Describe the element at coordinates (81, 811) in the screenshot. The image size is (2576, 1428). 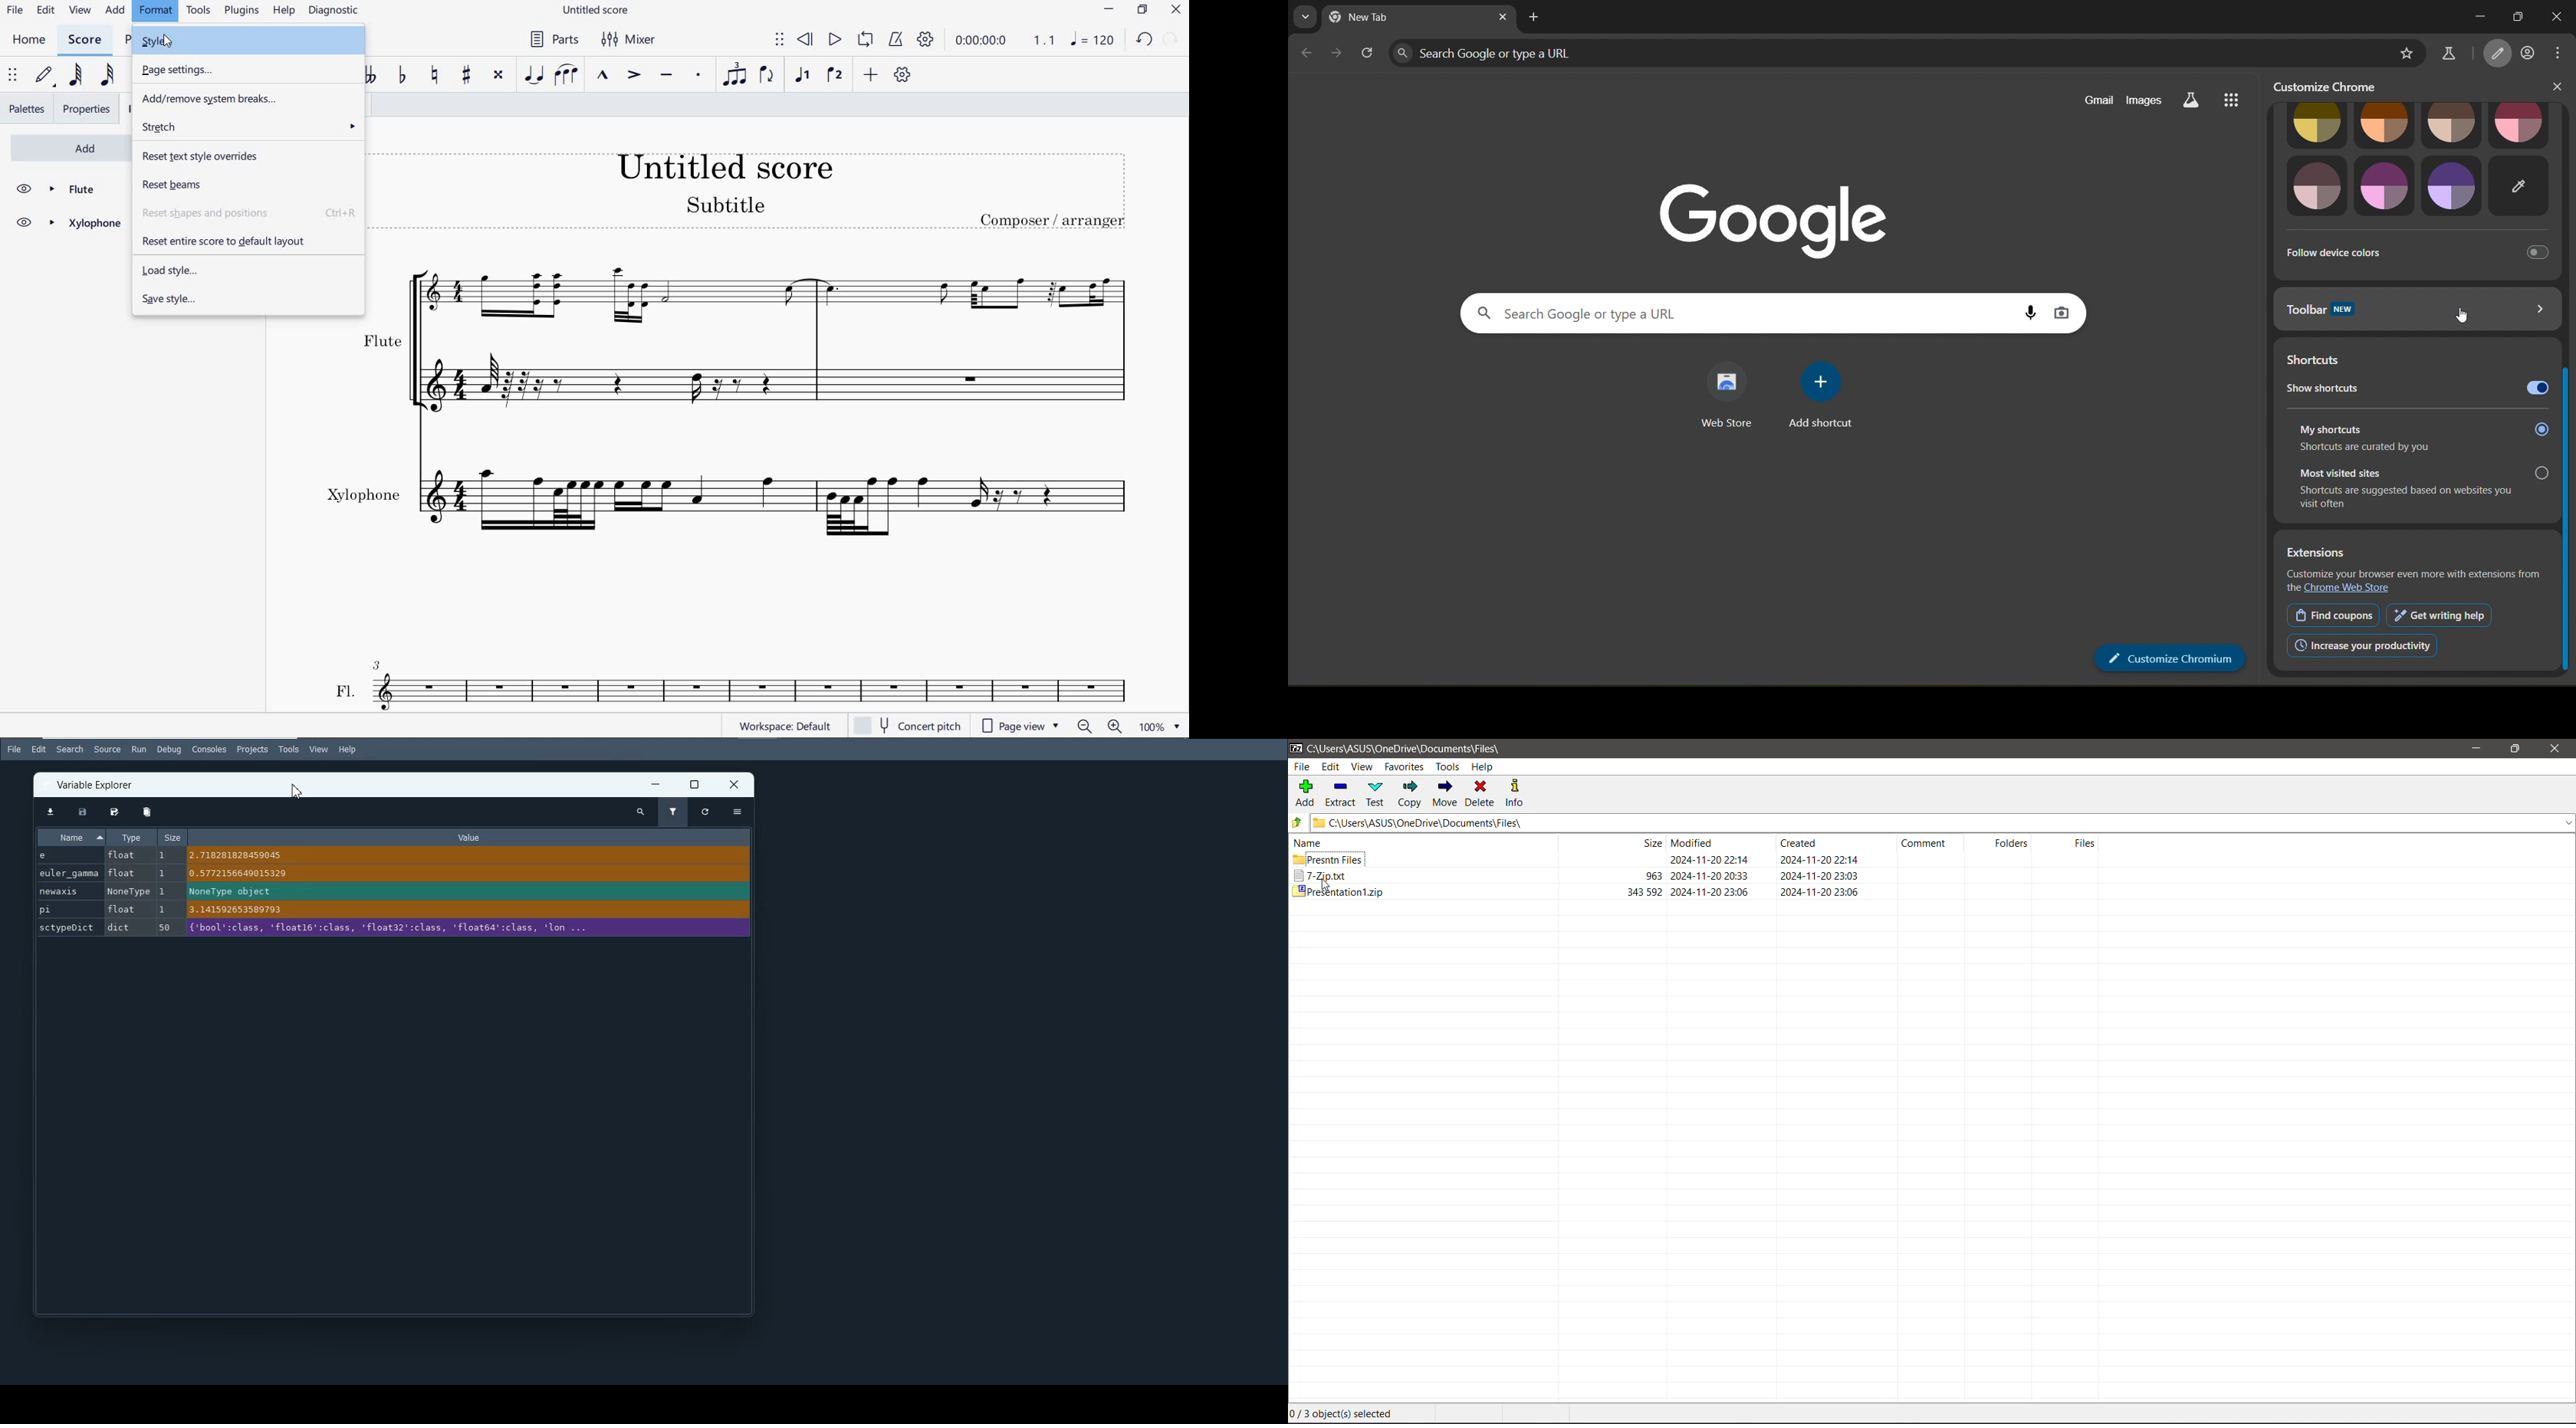
I see `Save data` at that location.